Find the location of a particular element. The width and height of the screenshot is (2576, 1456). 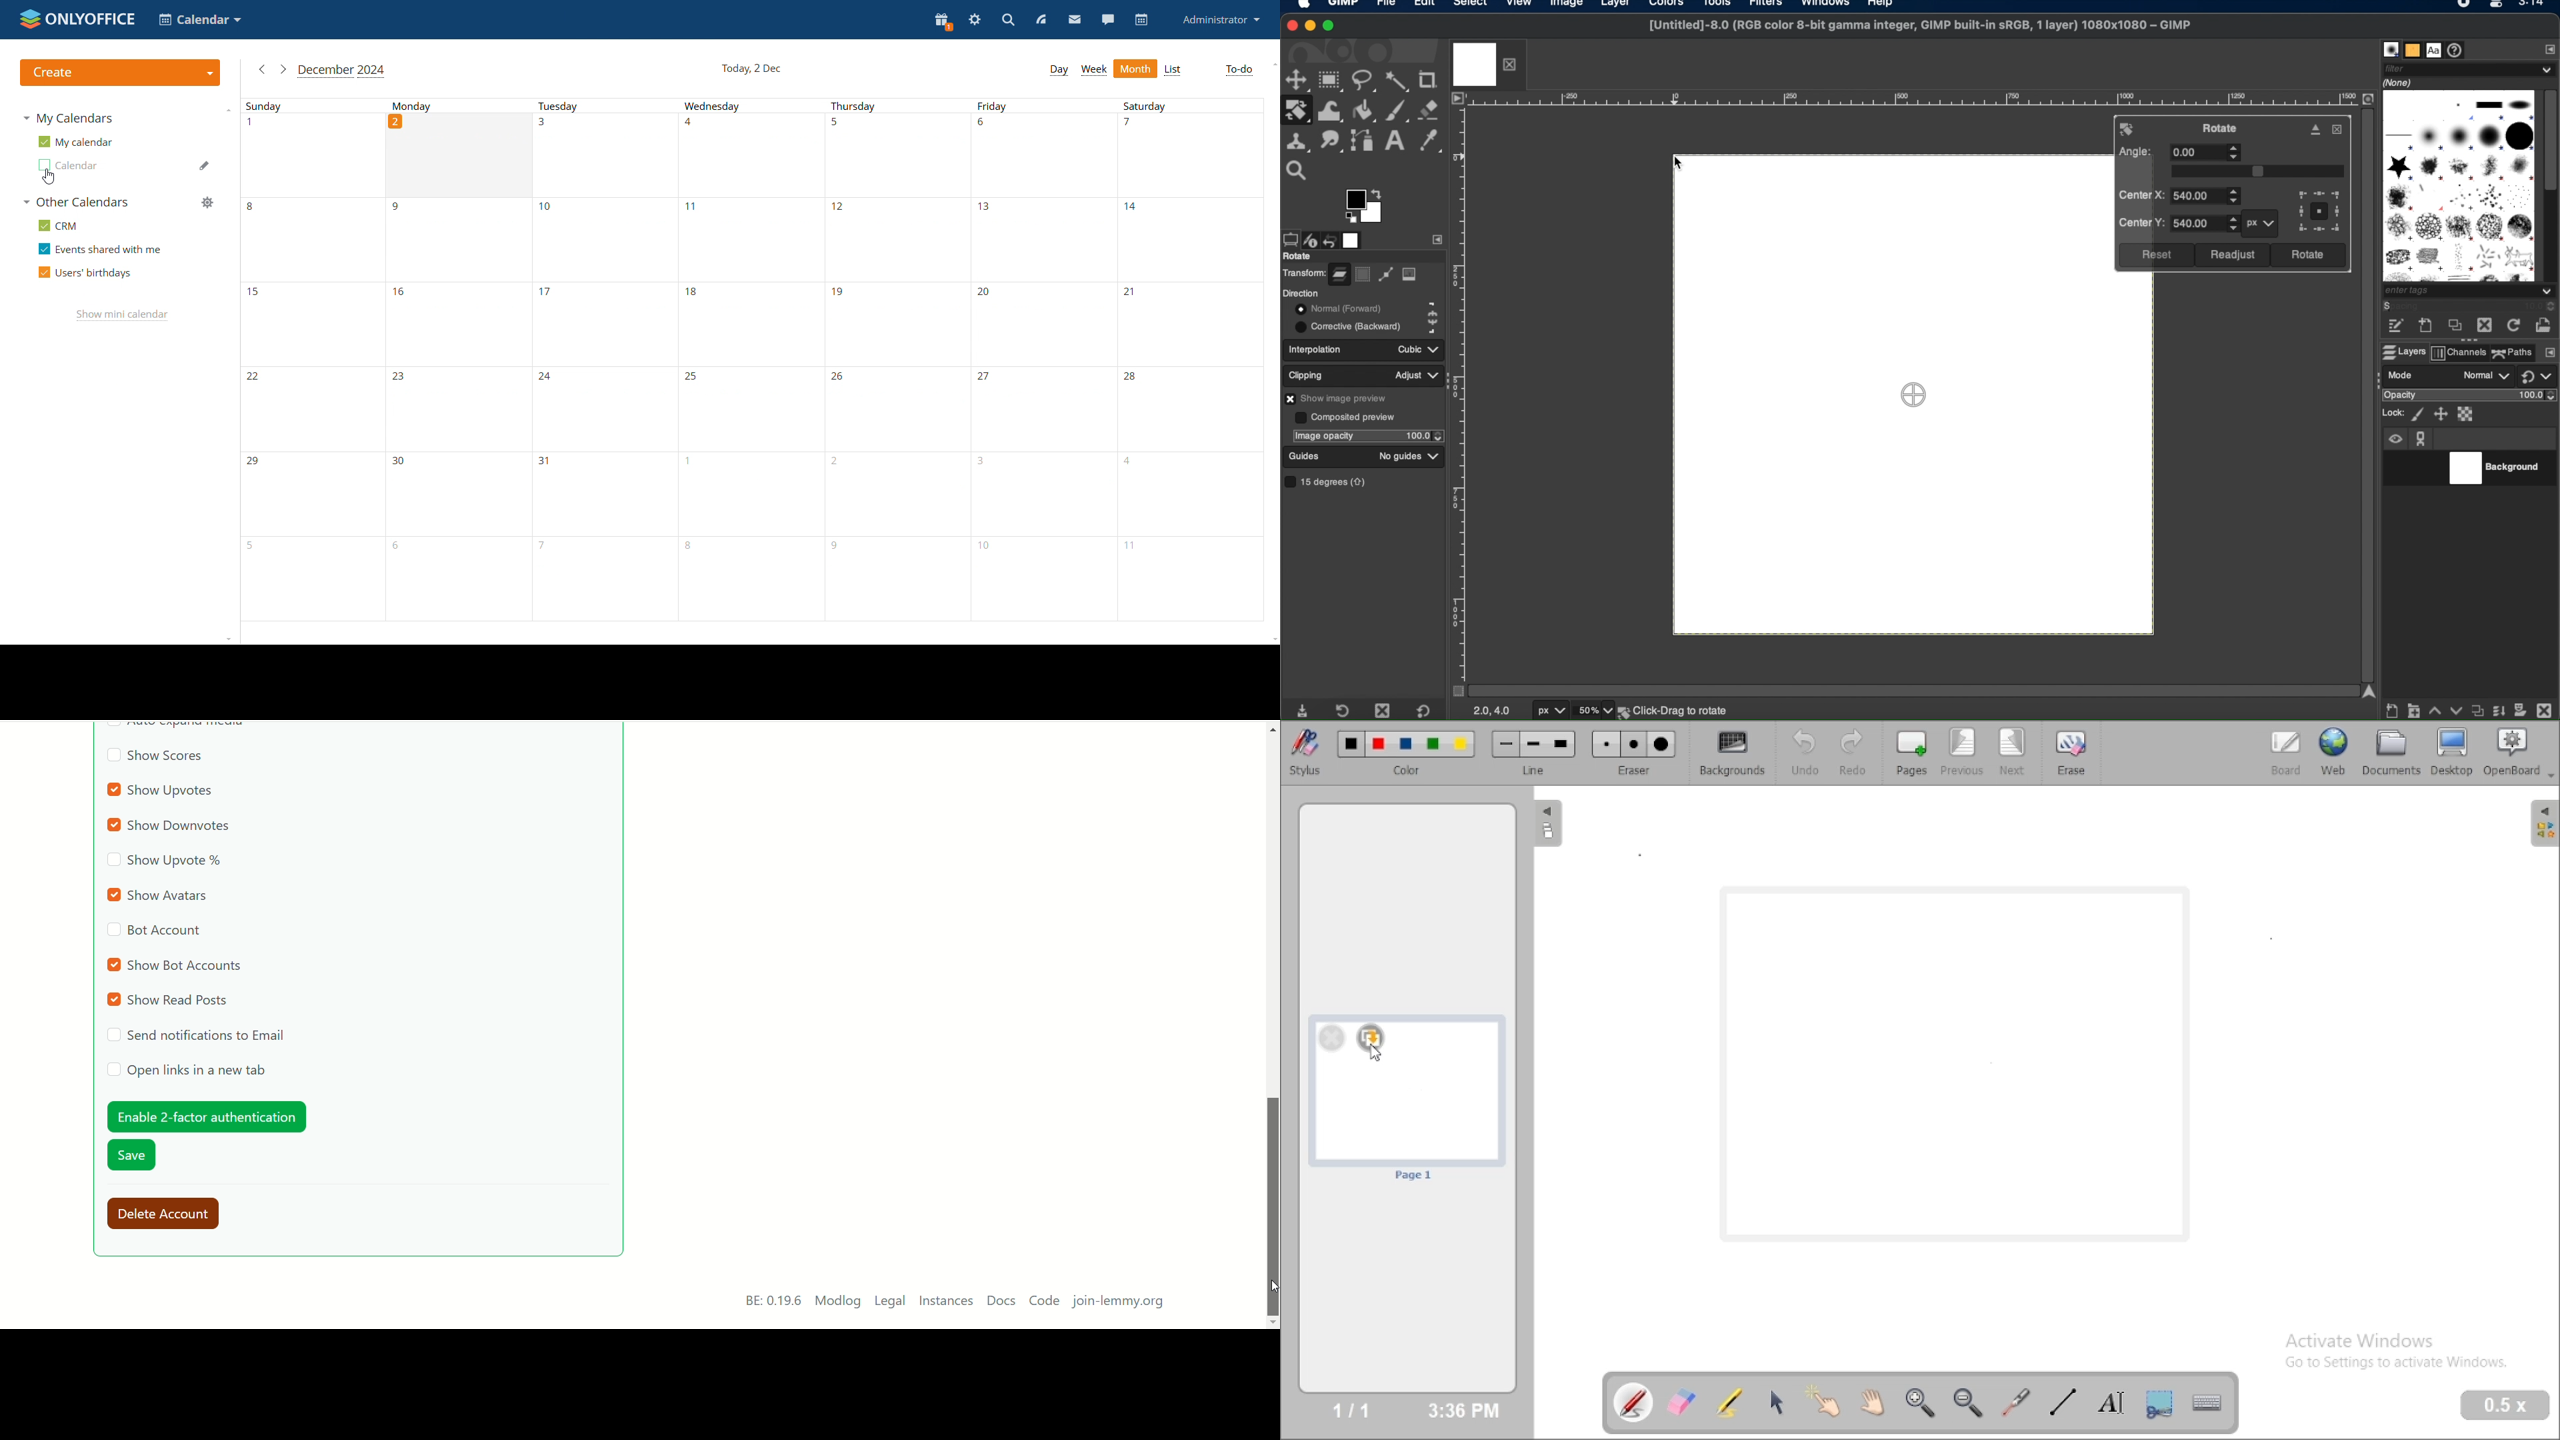

show mini calendar is located at coordinates (122, 315).